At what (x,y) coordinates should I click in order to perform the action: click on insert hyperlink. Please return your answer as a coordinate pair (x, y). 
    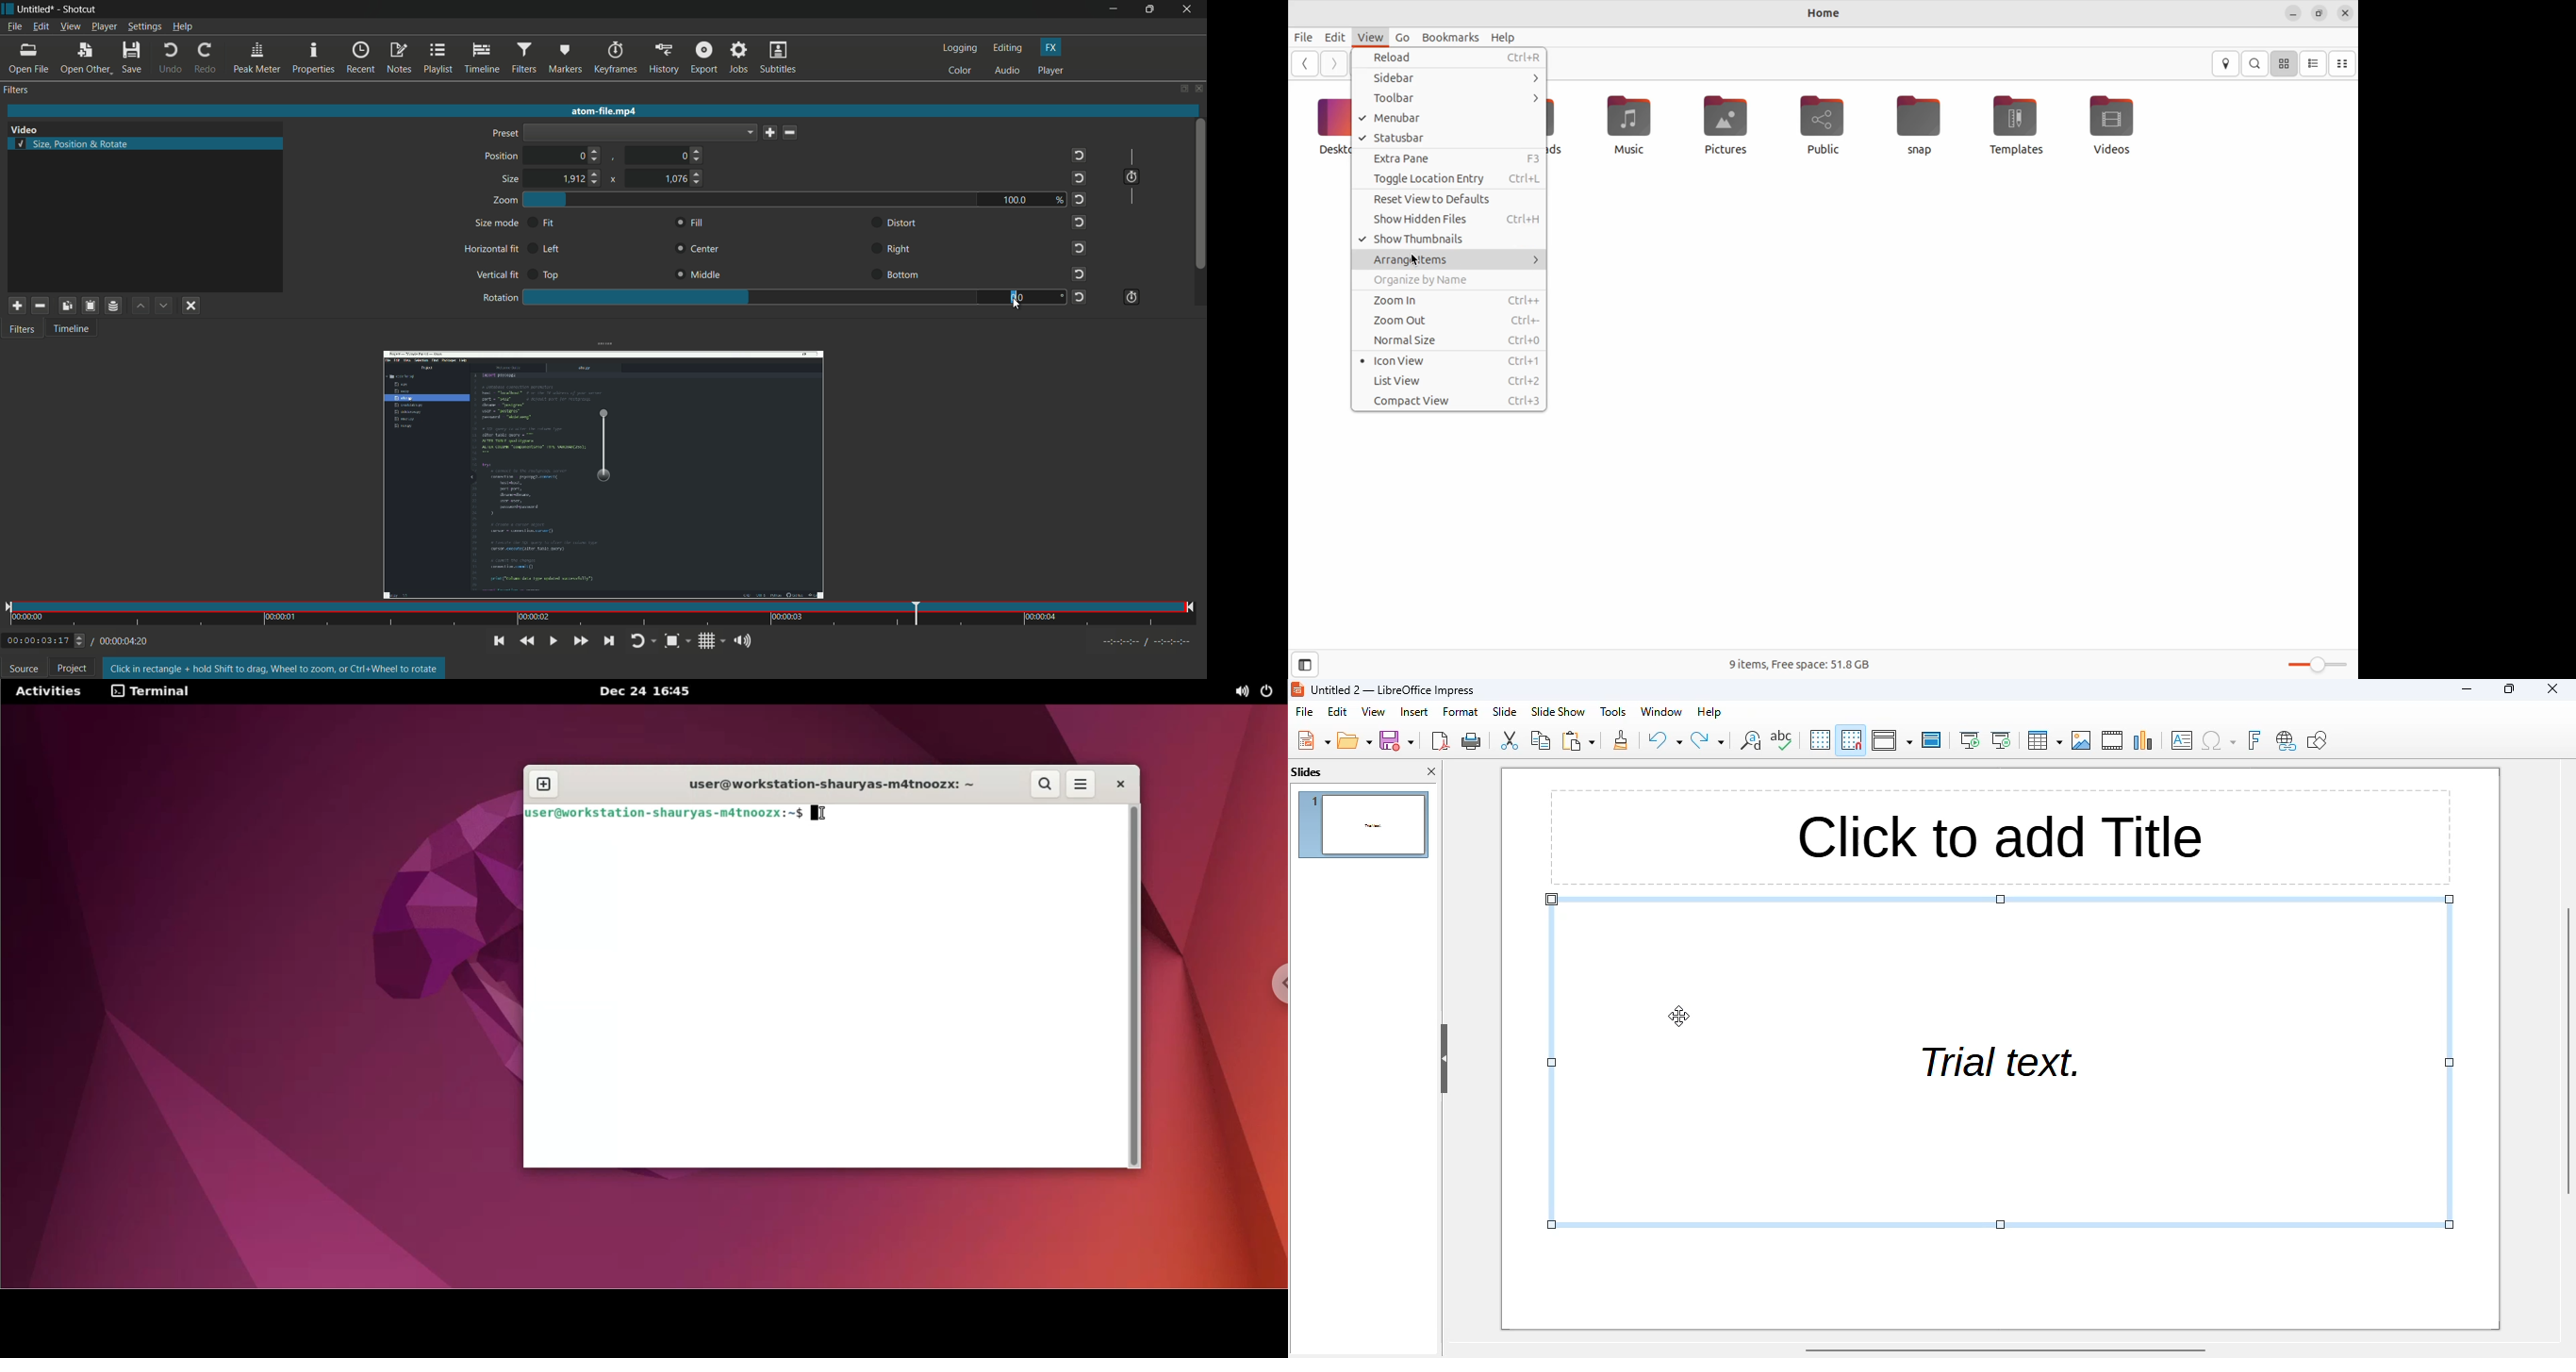
    Looking at the image, I should click on (2287, 740).